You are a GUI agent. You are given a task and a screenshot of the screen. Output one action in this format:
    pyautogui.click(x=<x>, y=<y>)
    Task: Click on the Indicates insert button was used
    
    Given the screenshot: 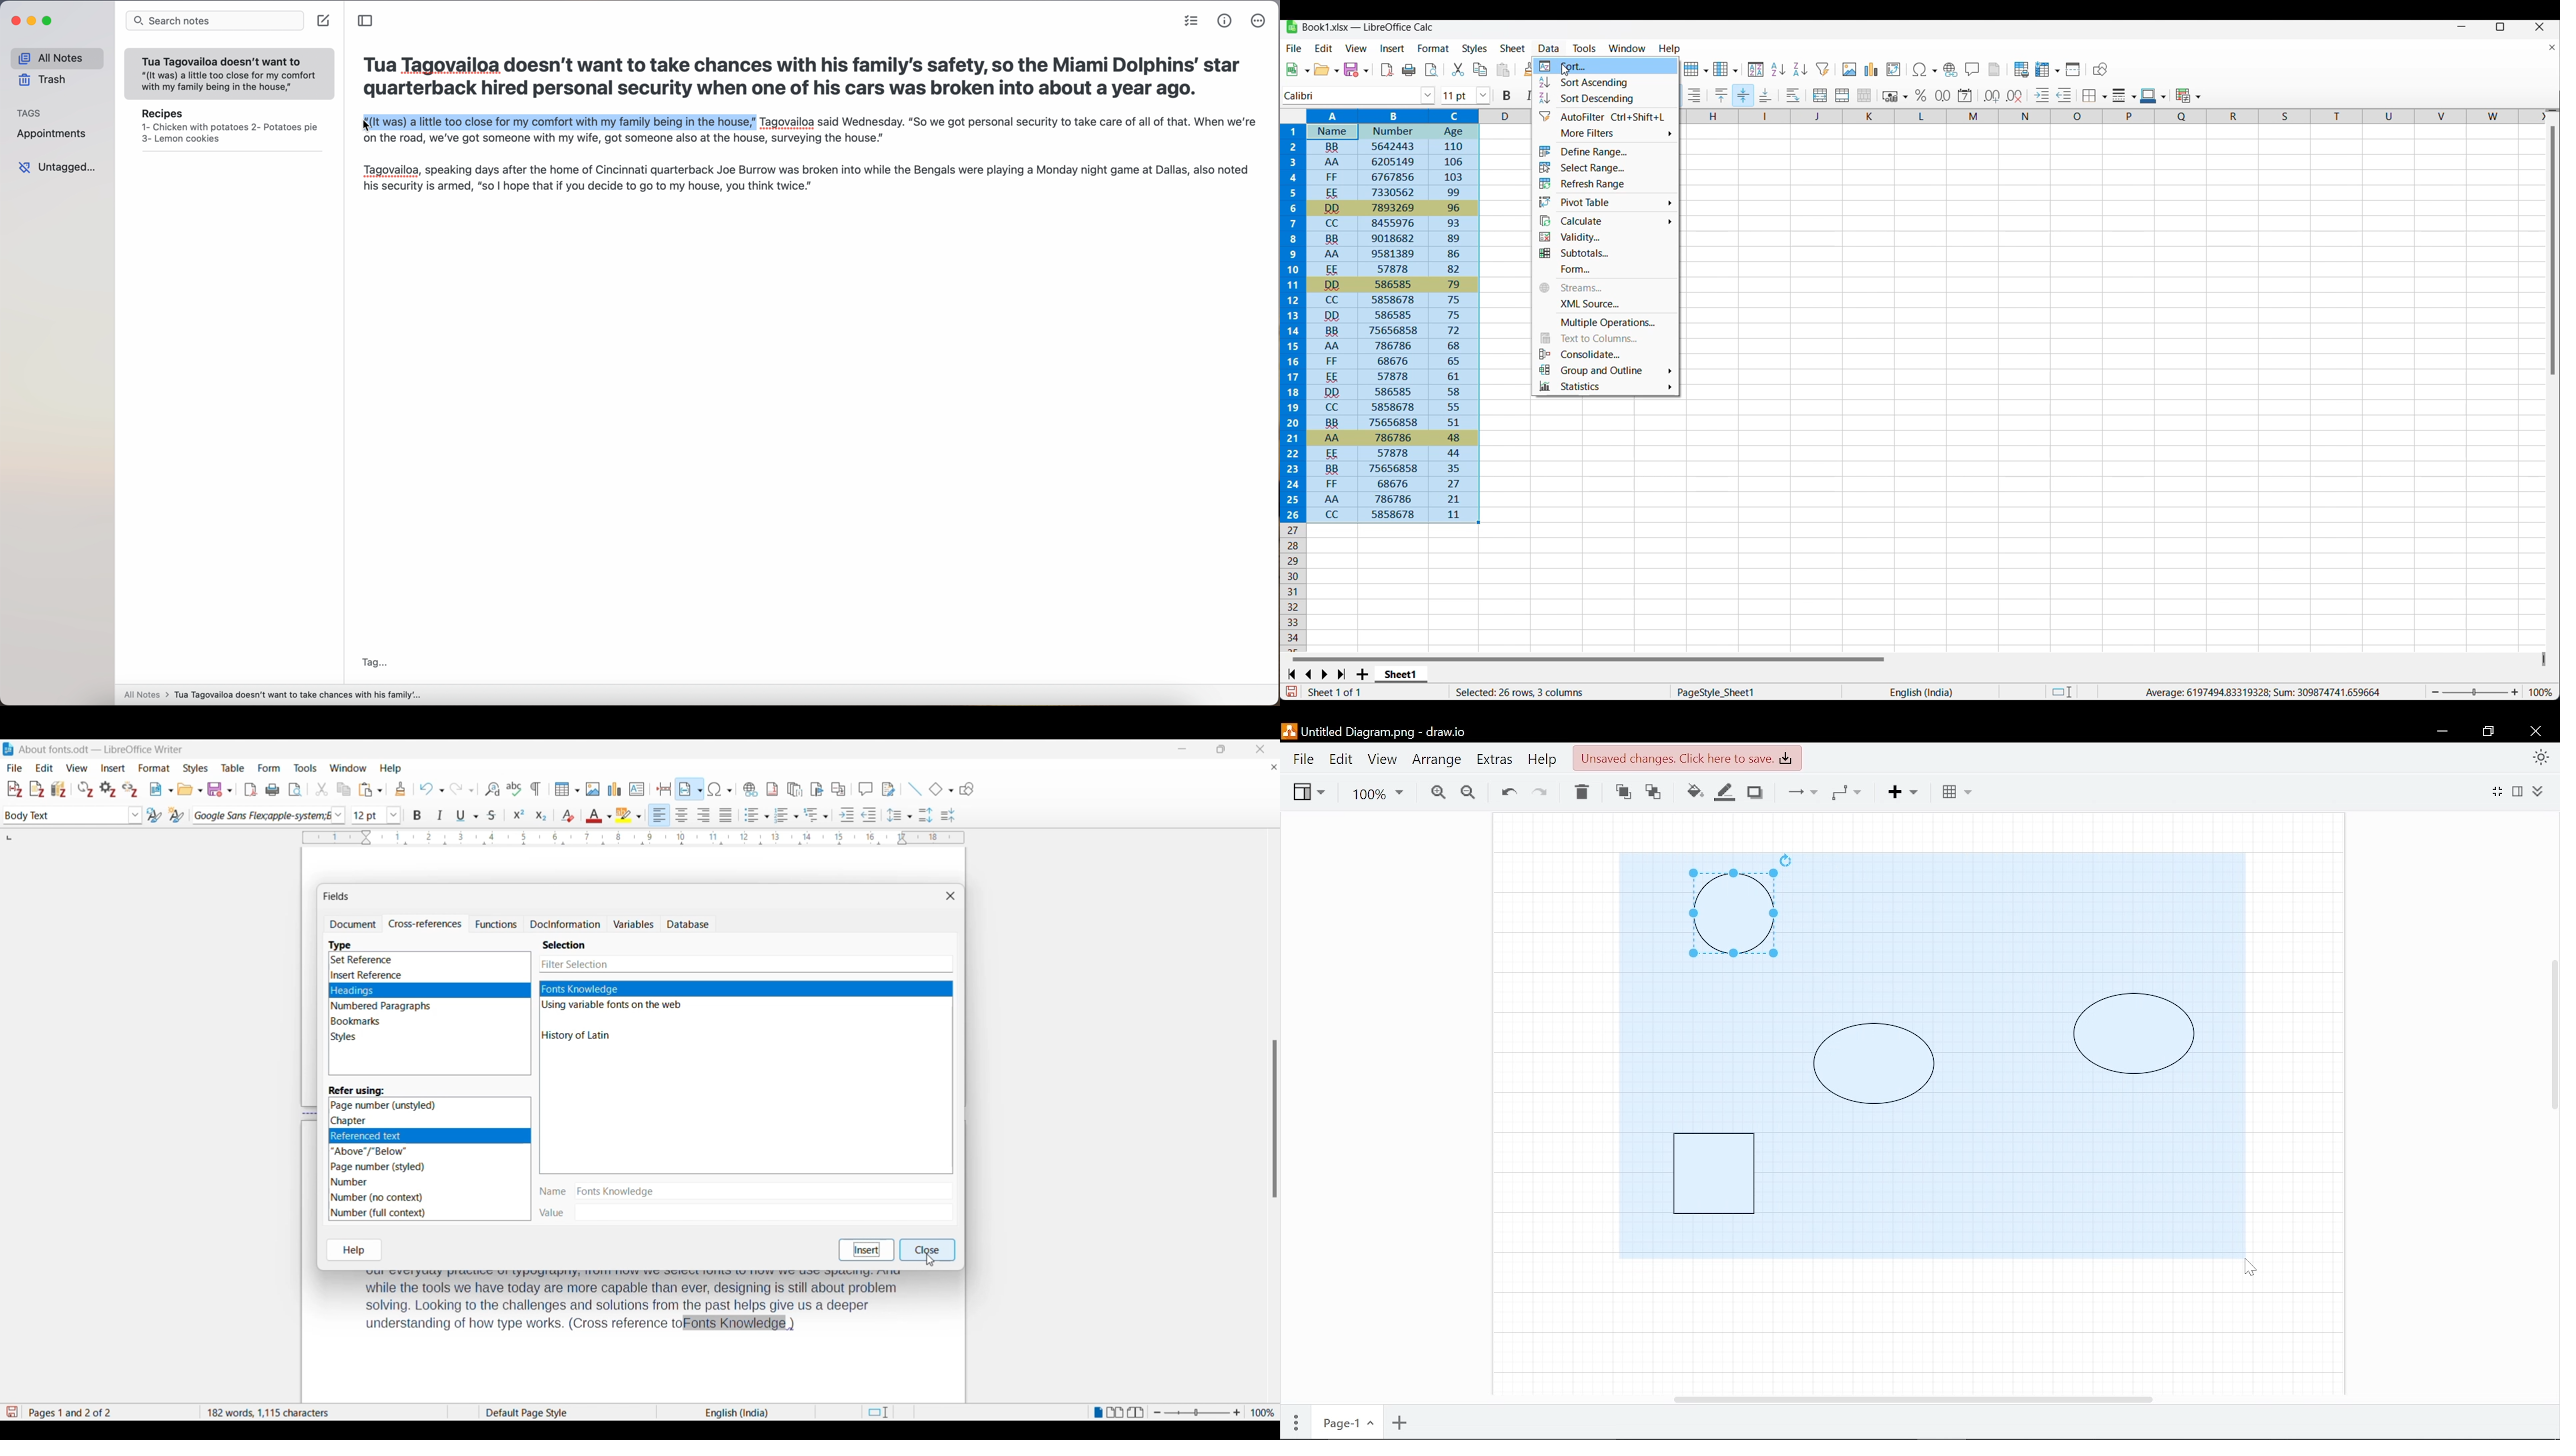 What is the action you would take?
    pyautogui.click(x=865, y=1249)
    